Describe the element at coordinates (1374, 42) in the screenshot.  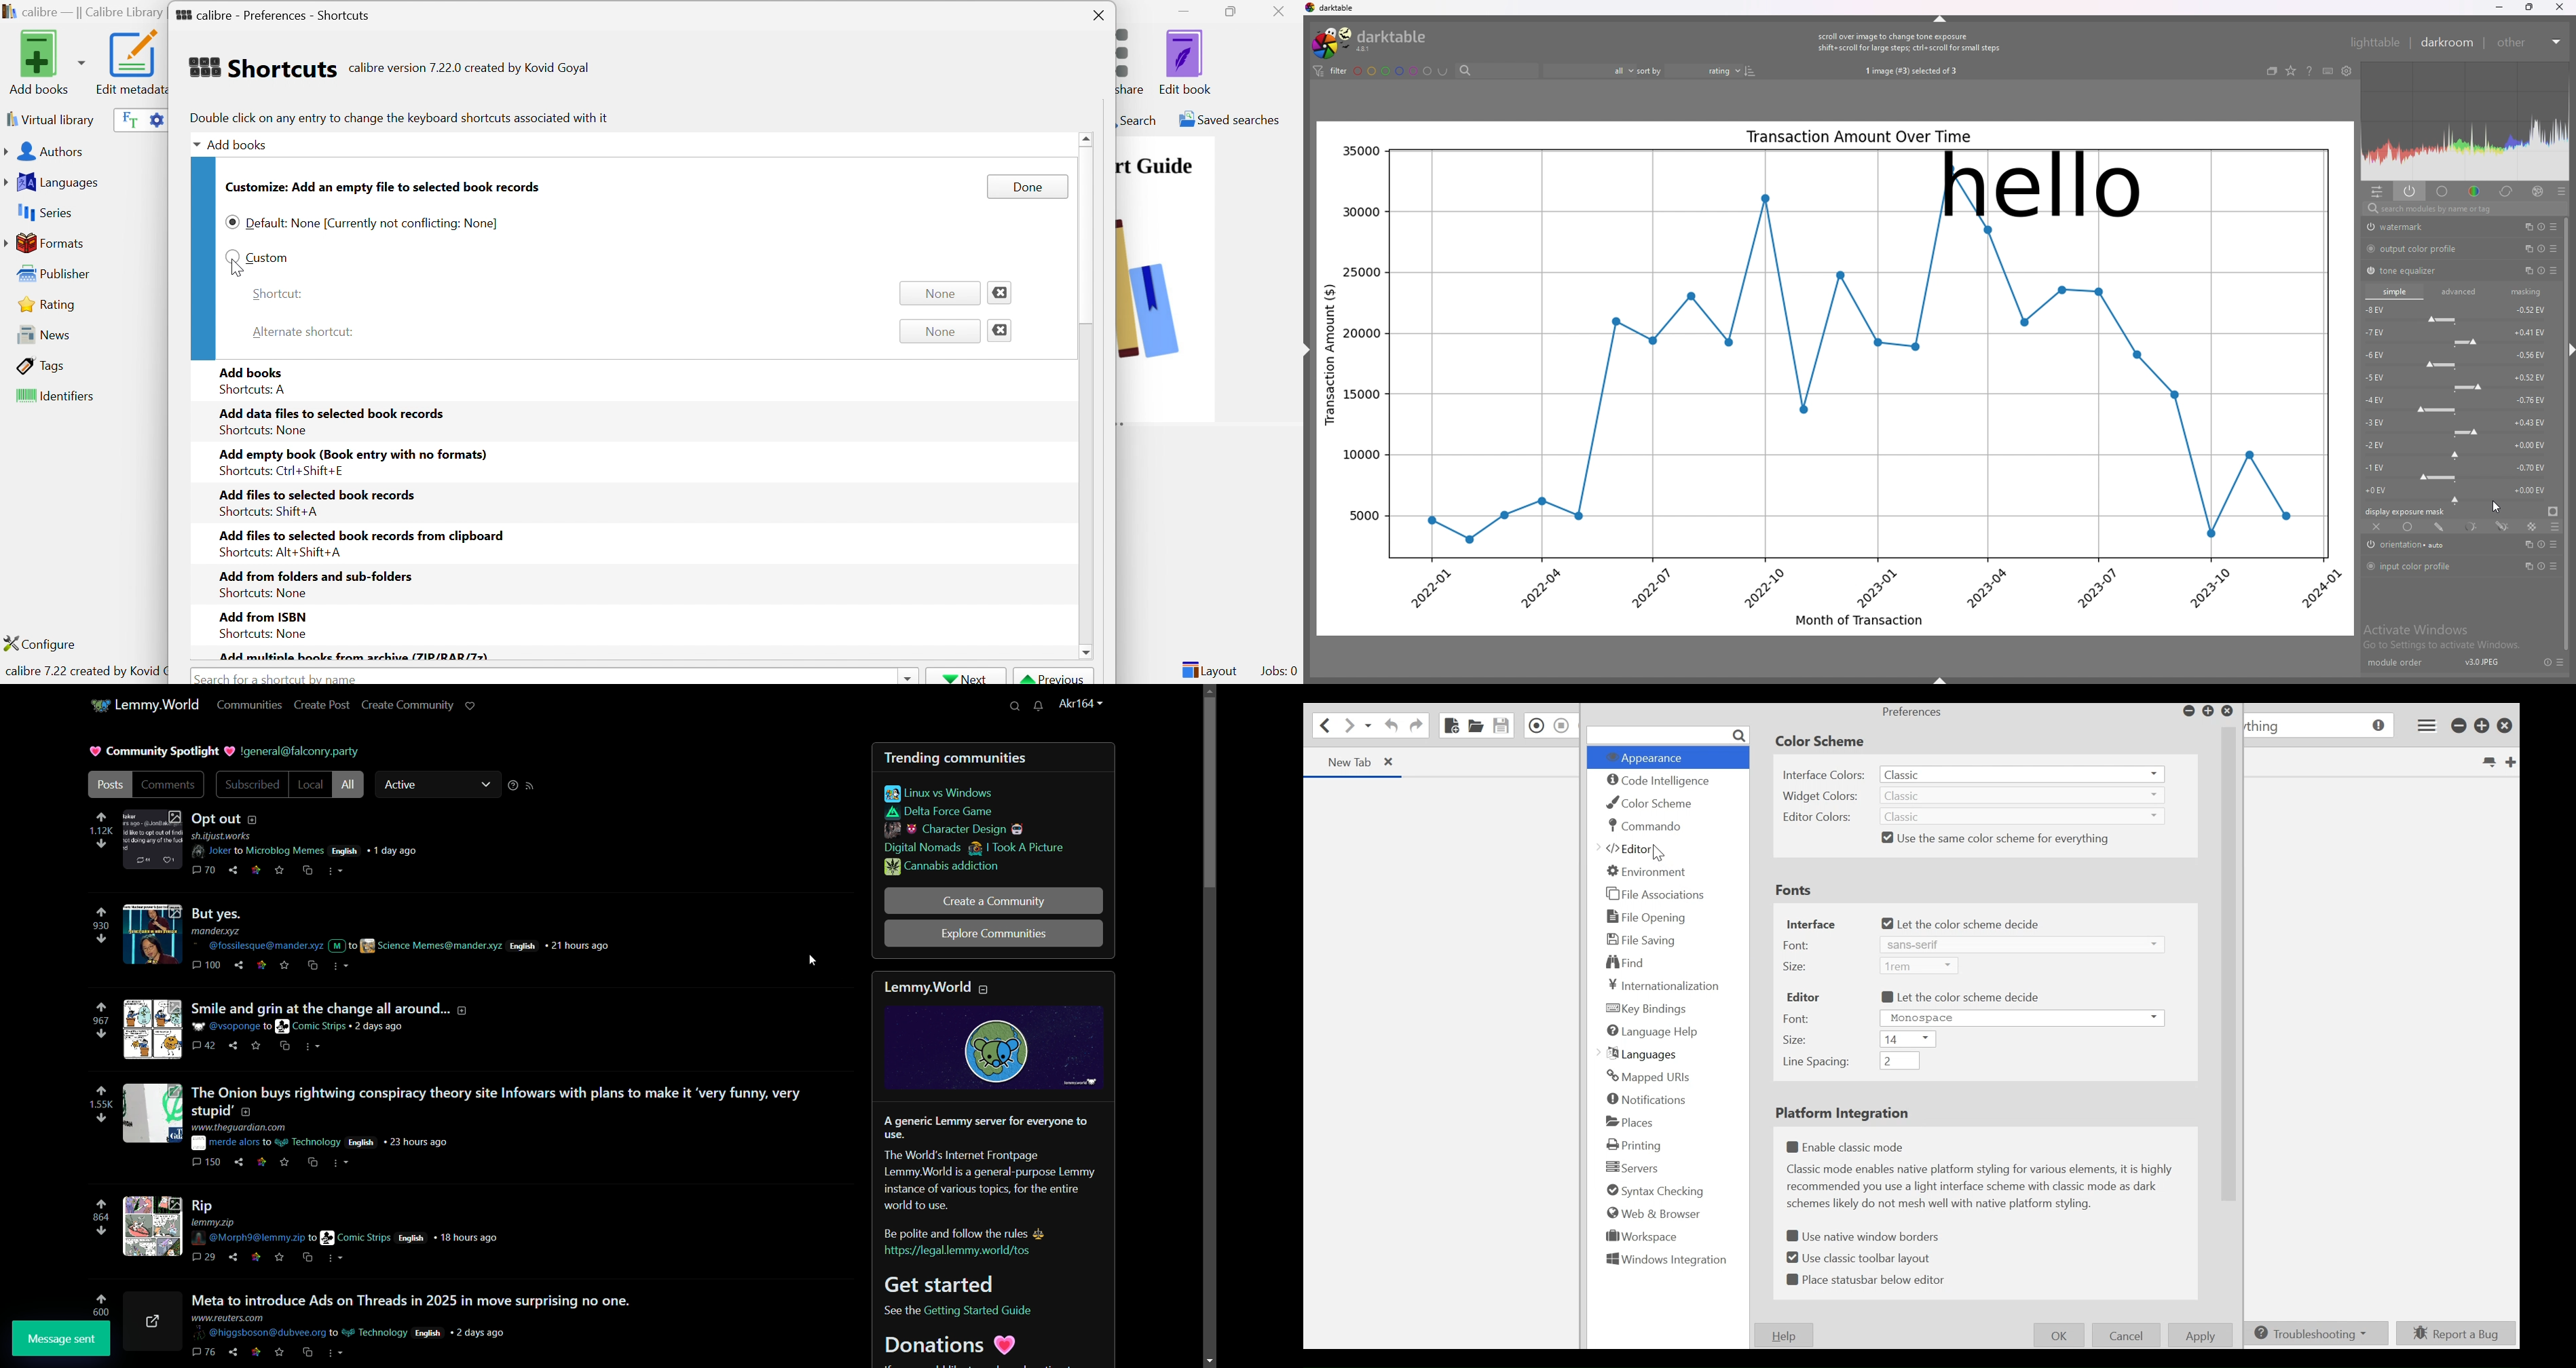
I see `darktable logo` at that location.